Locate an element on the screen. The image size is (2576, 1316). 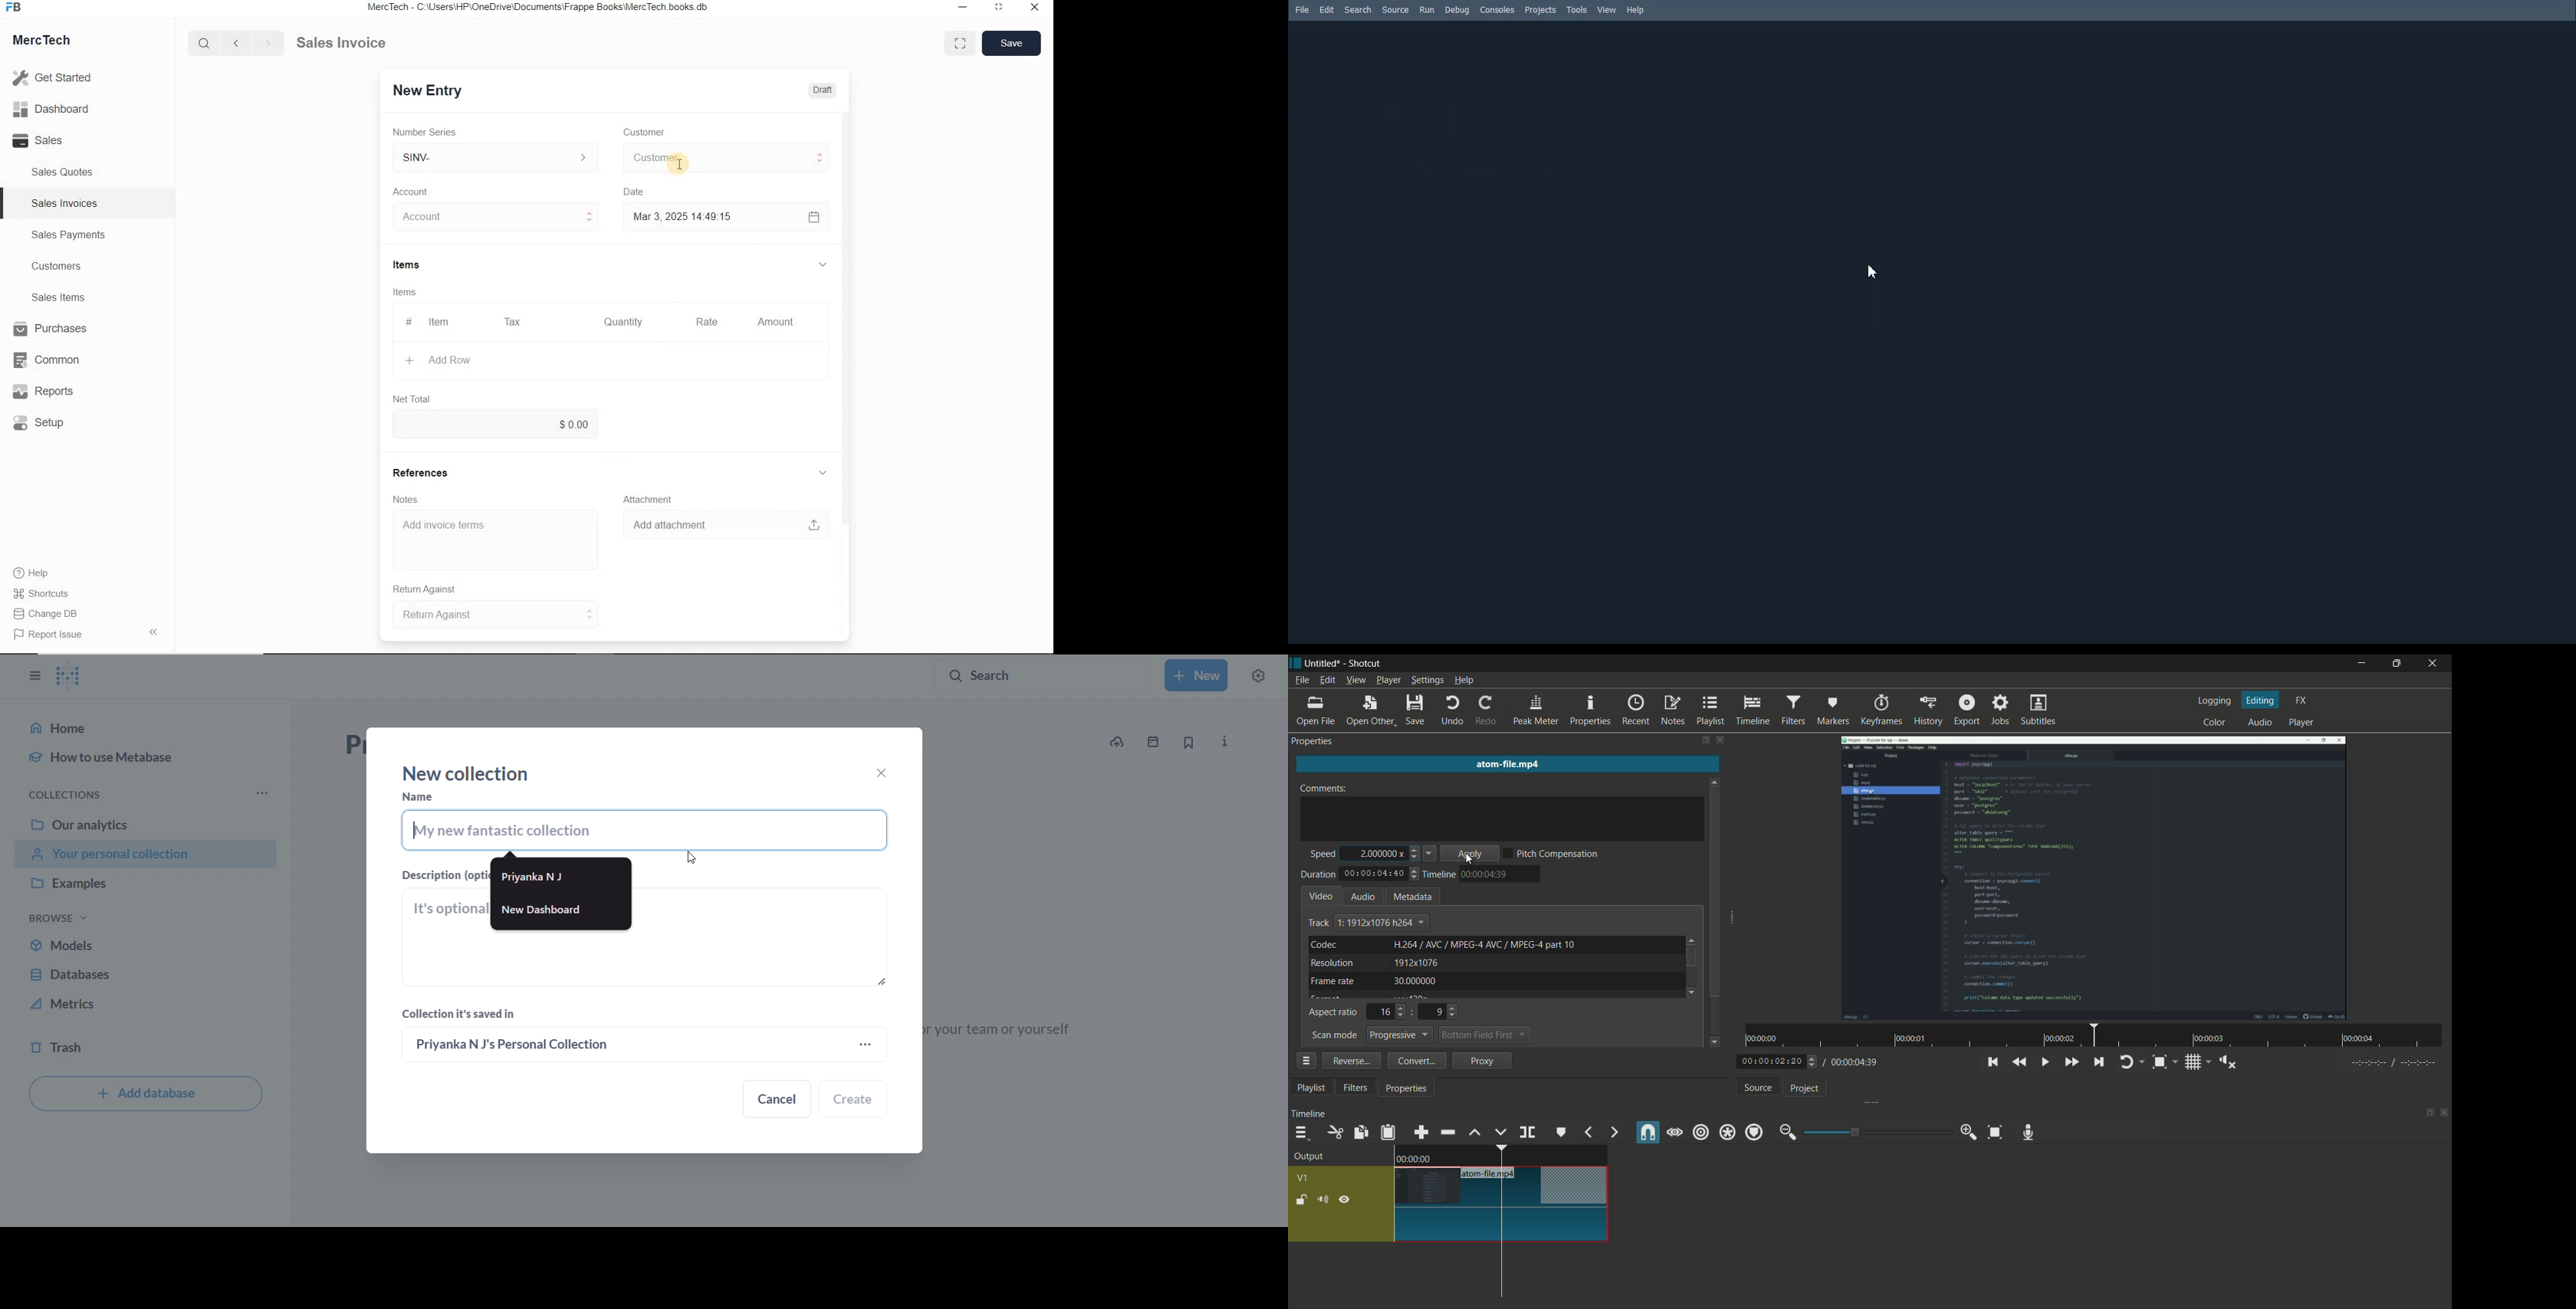
Run is located at coordinates (1427, 9).